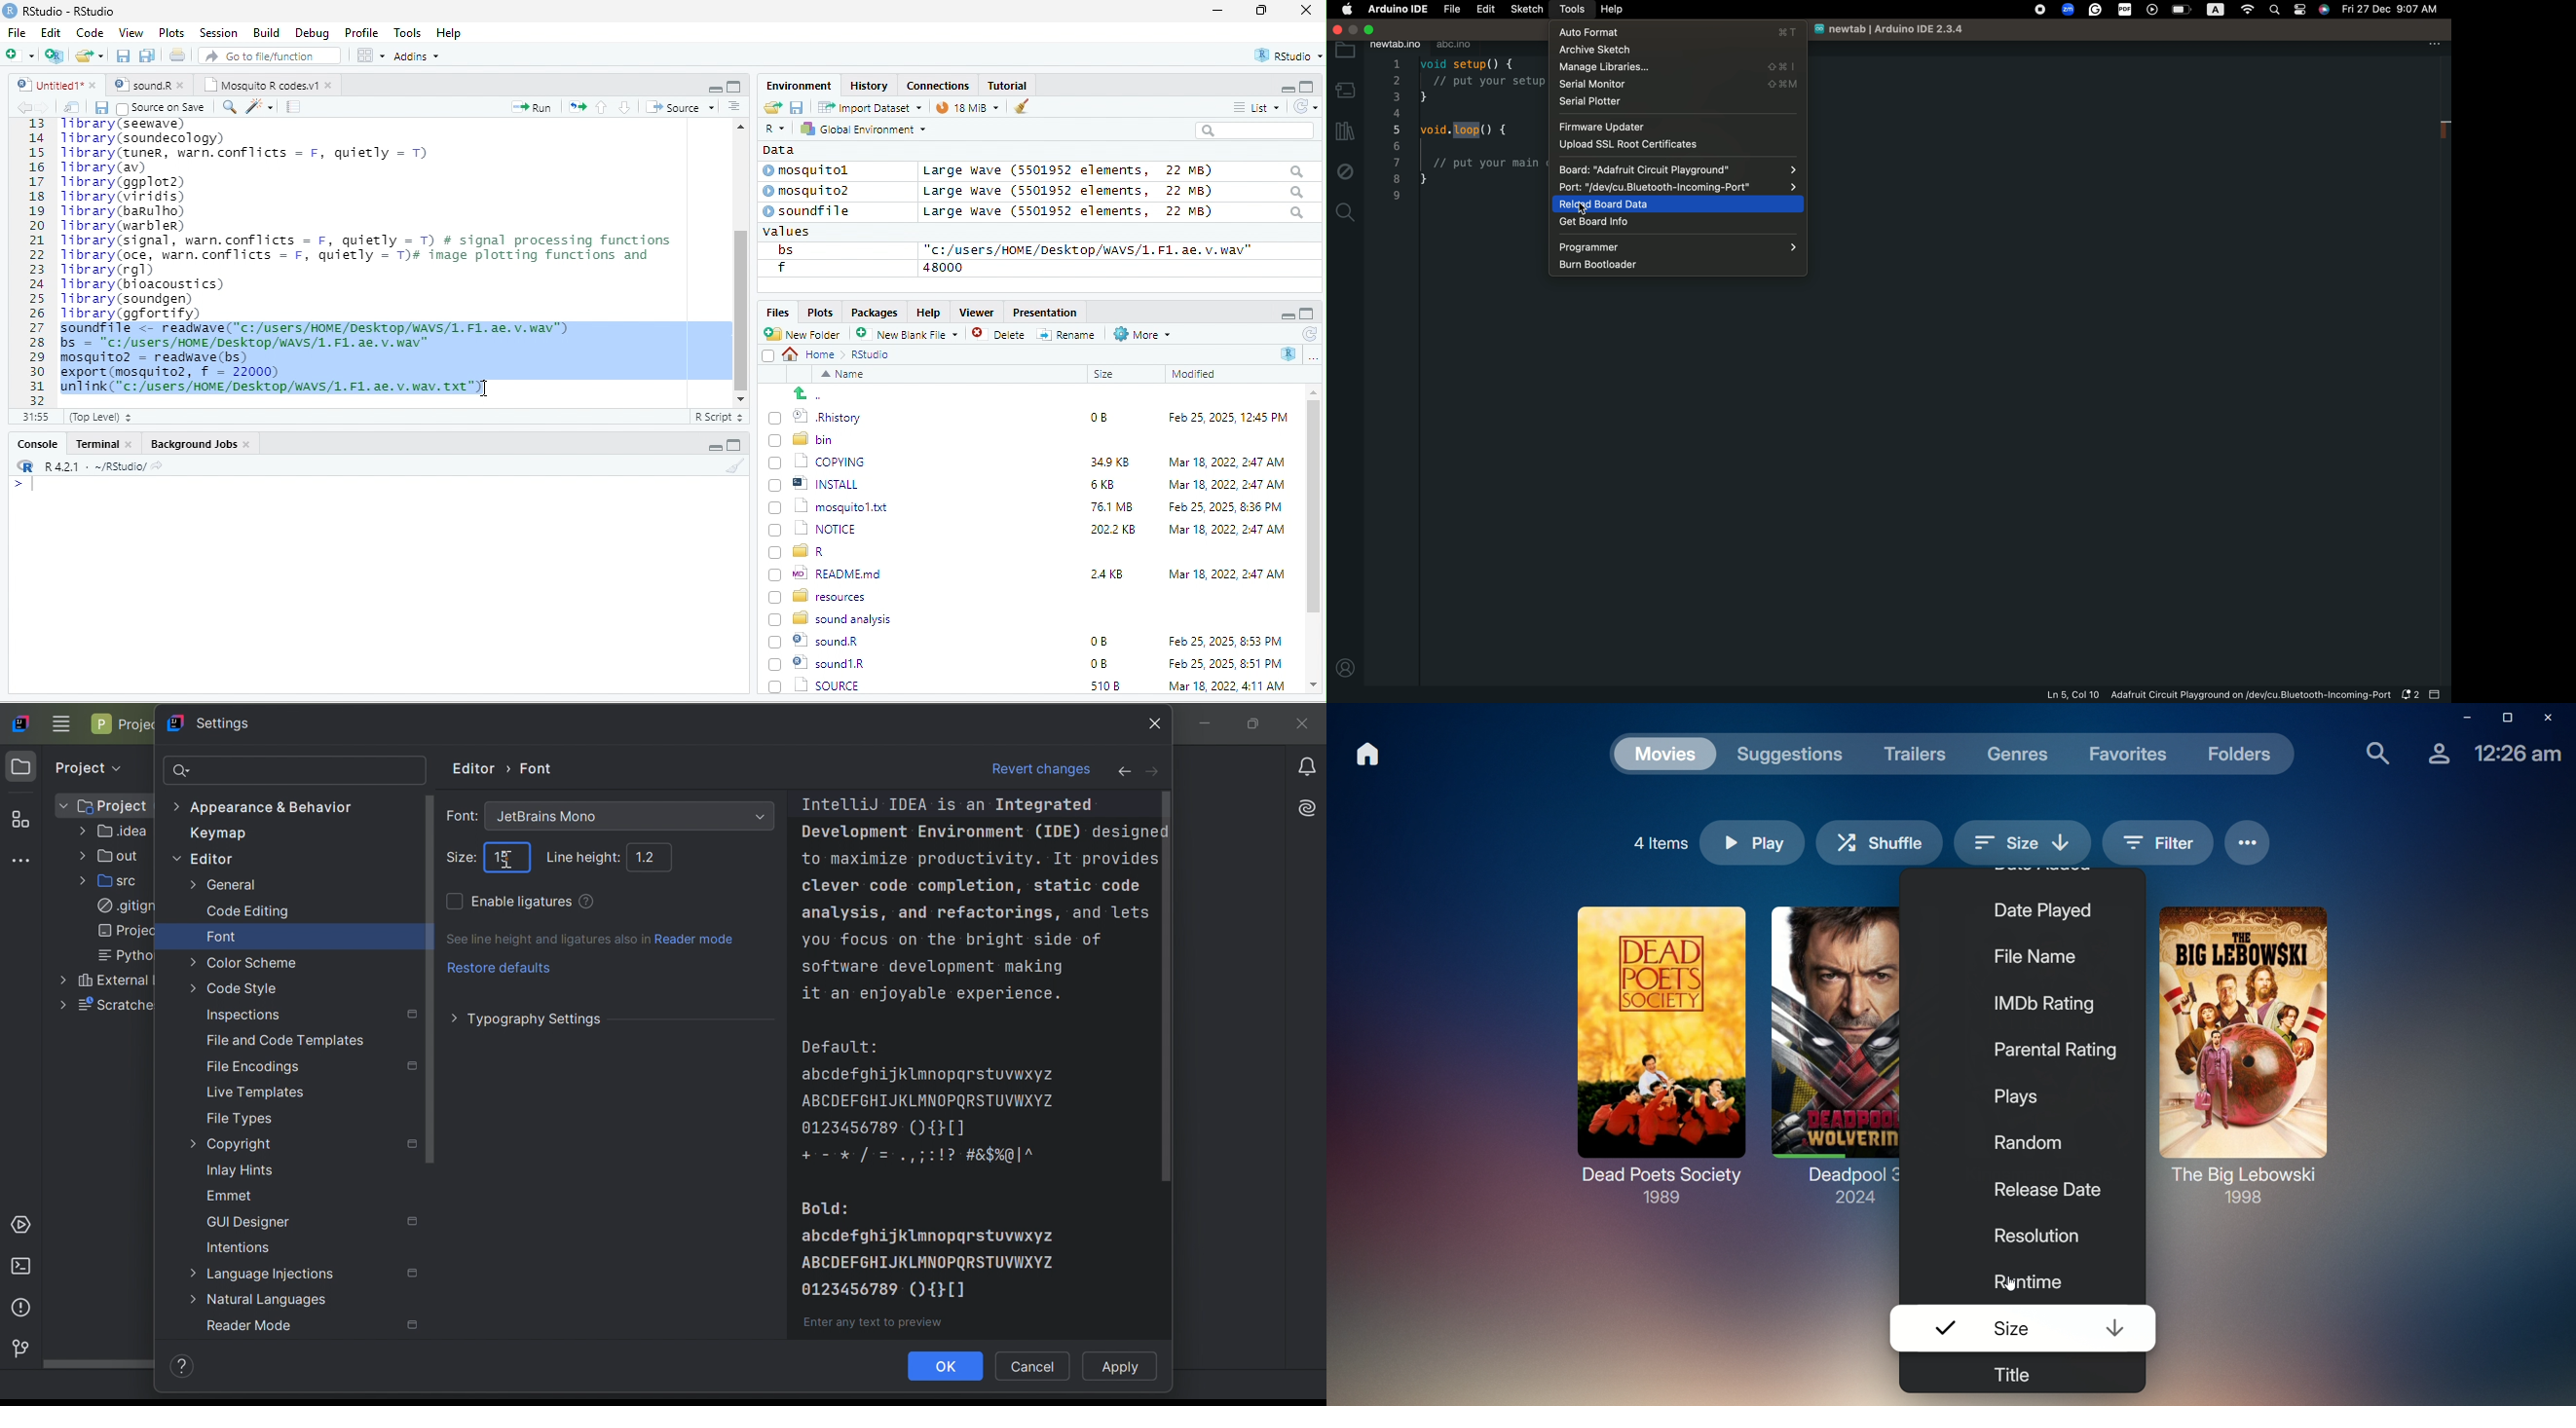 The width and height of the screenshot is (2576, 1428). Describe the element at coordinates (72, 107) in the screenshot. I see `open` at that location.